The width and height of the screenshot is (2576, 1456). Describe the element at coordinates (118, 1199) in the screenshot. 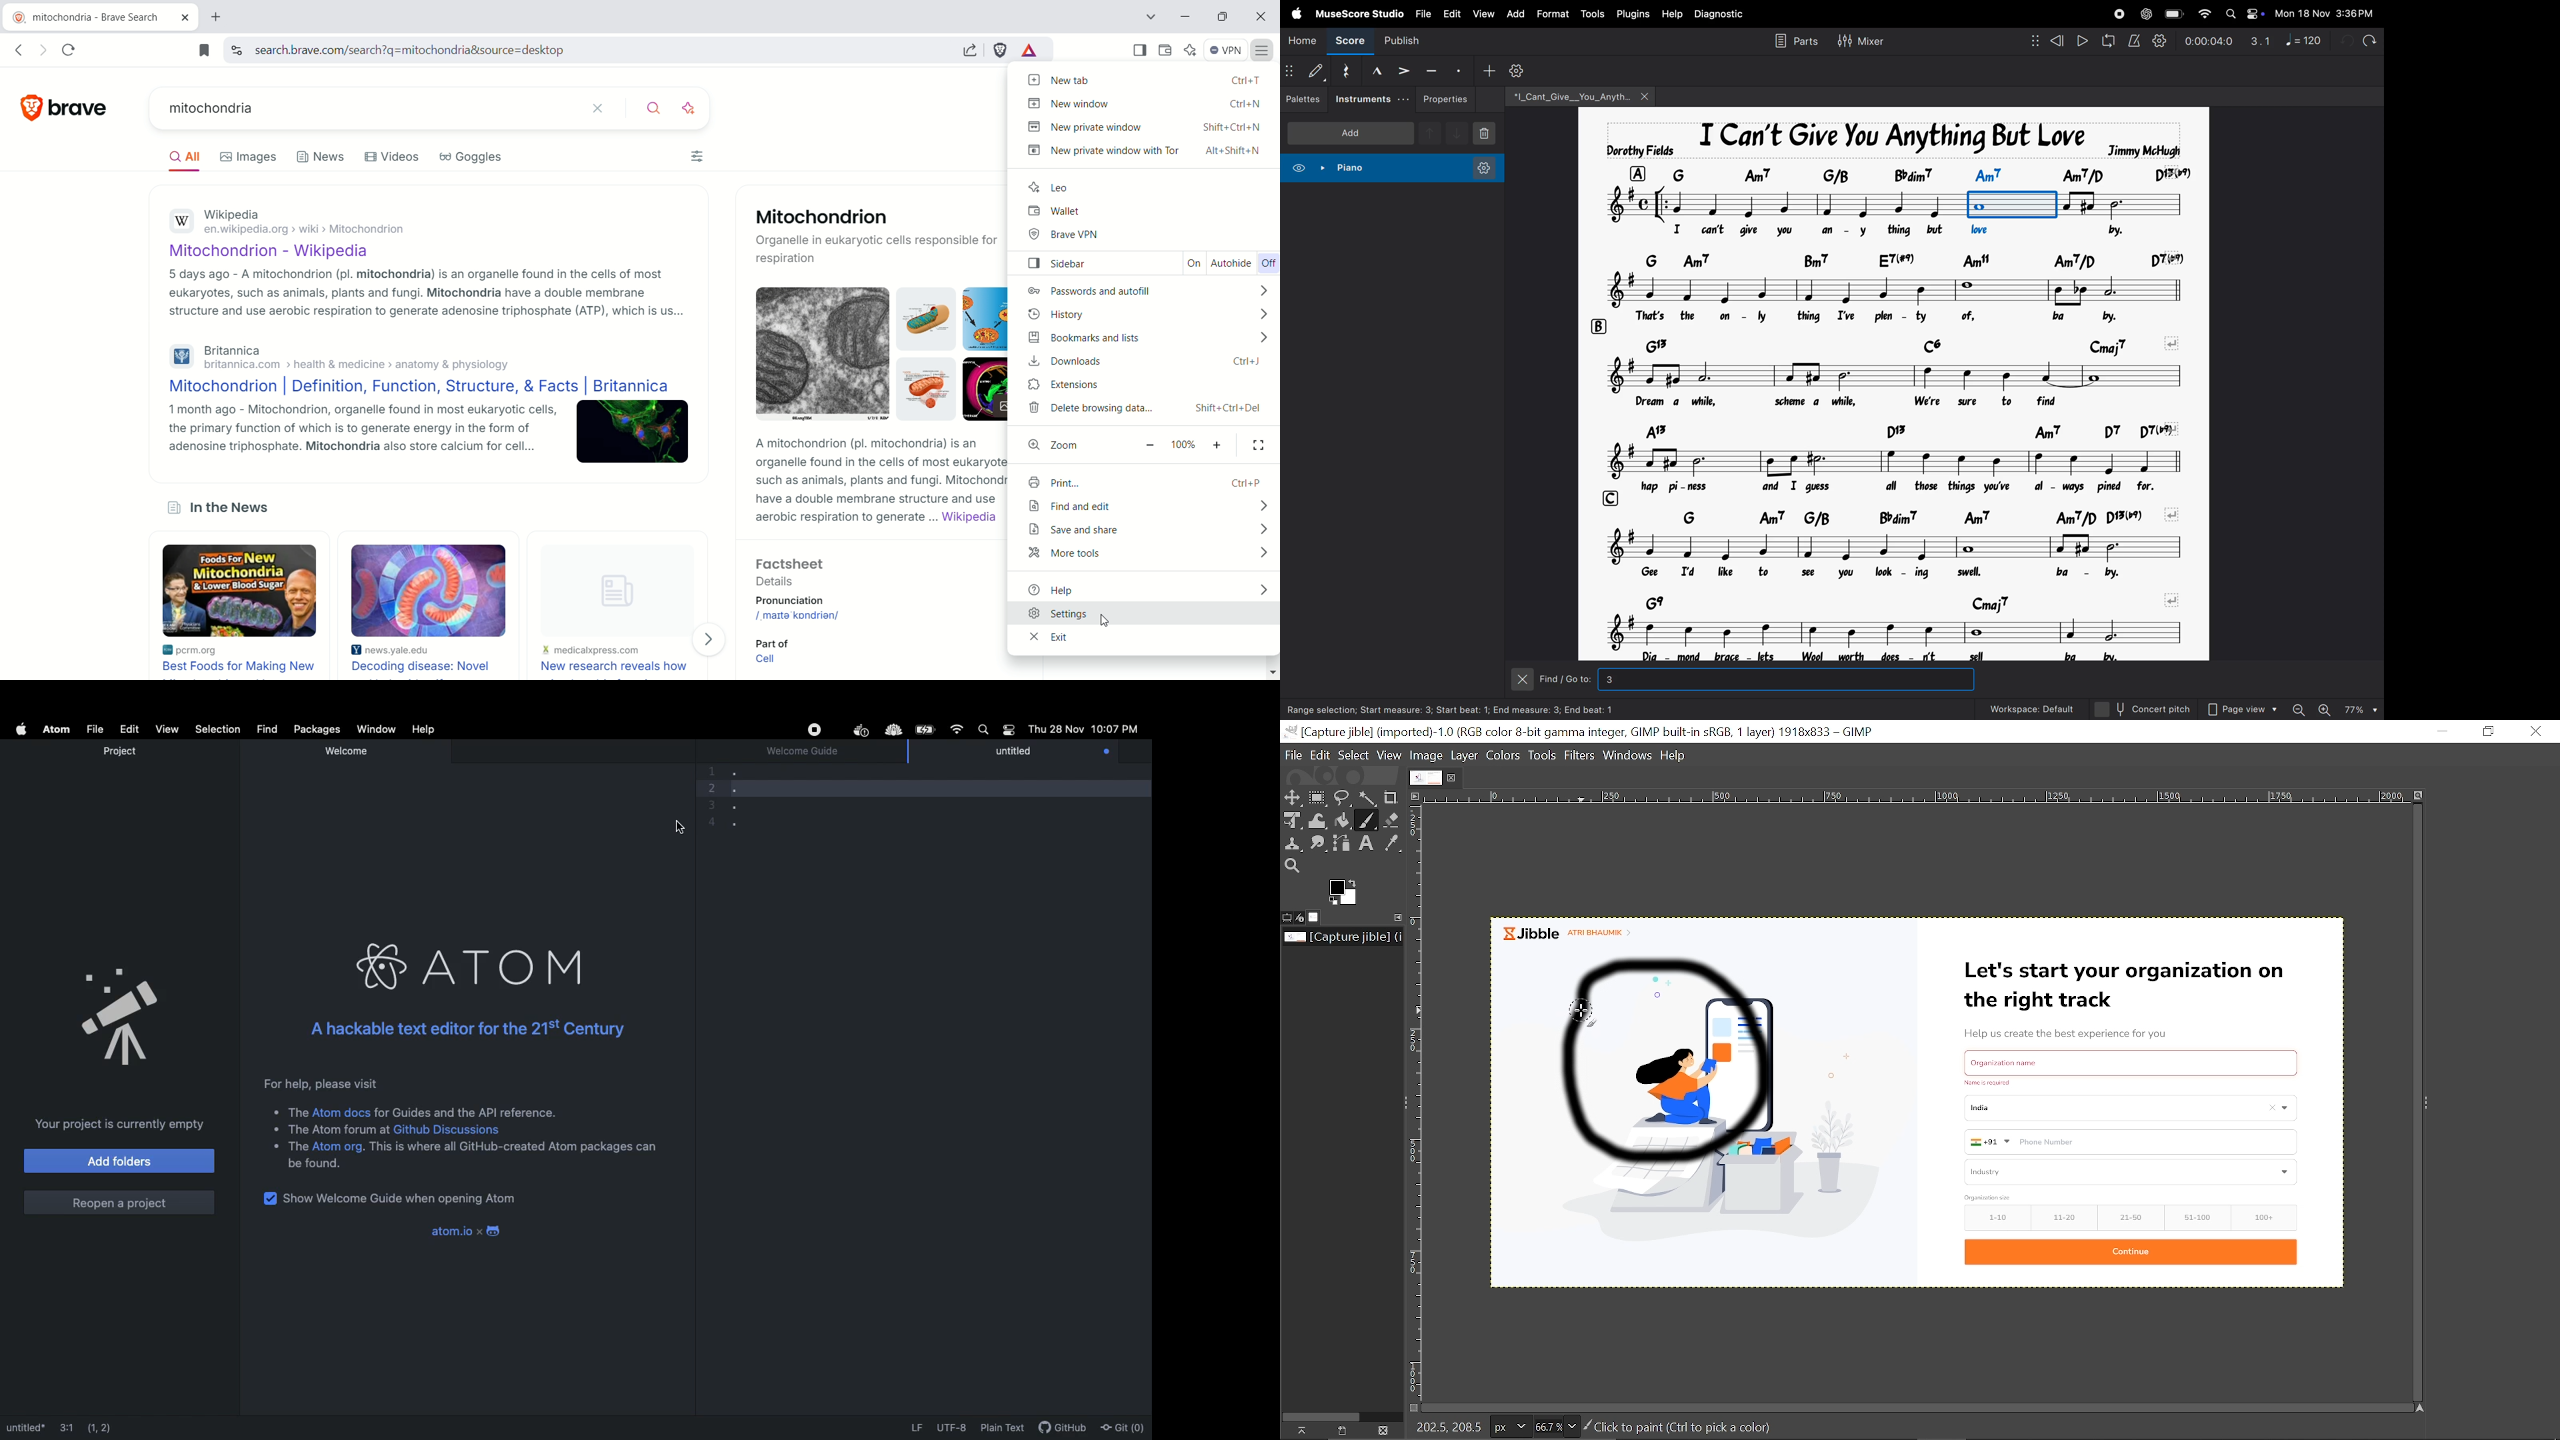

I see `Reopen a project` at that location.